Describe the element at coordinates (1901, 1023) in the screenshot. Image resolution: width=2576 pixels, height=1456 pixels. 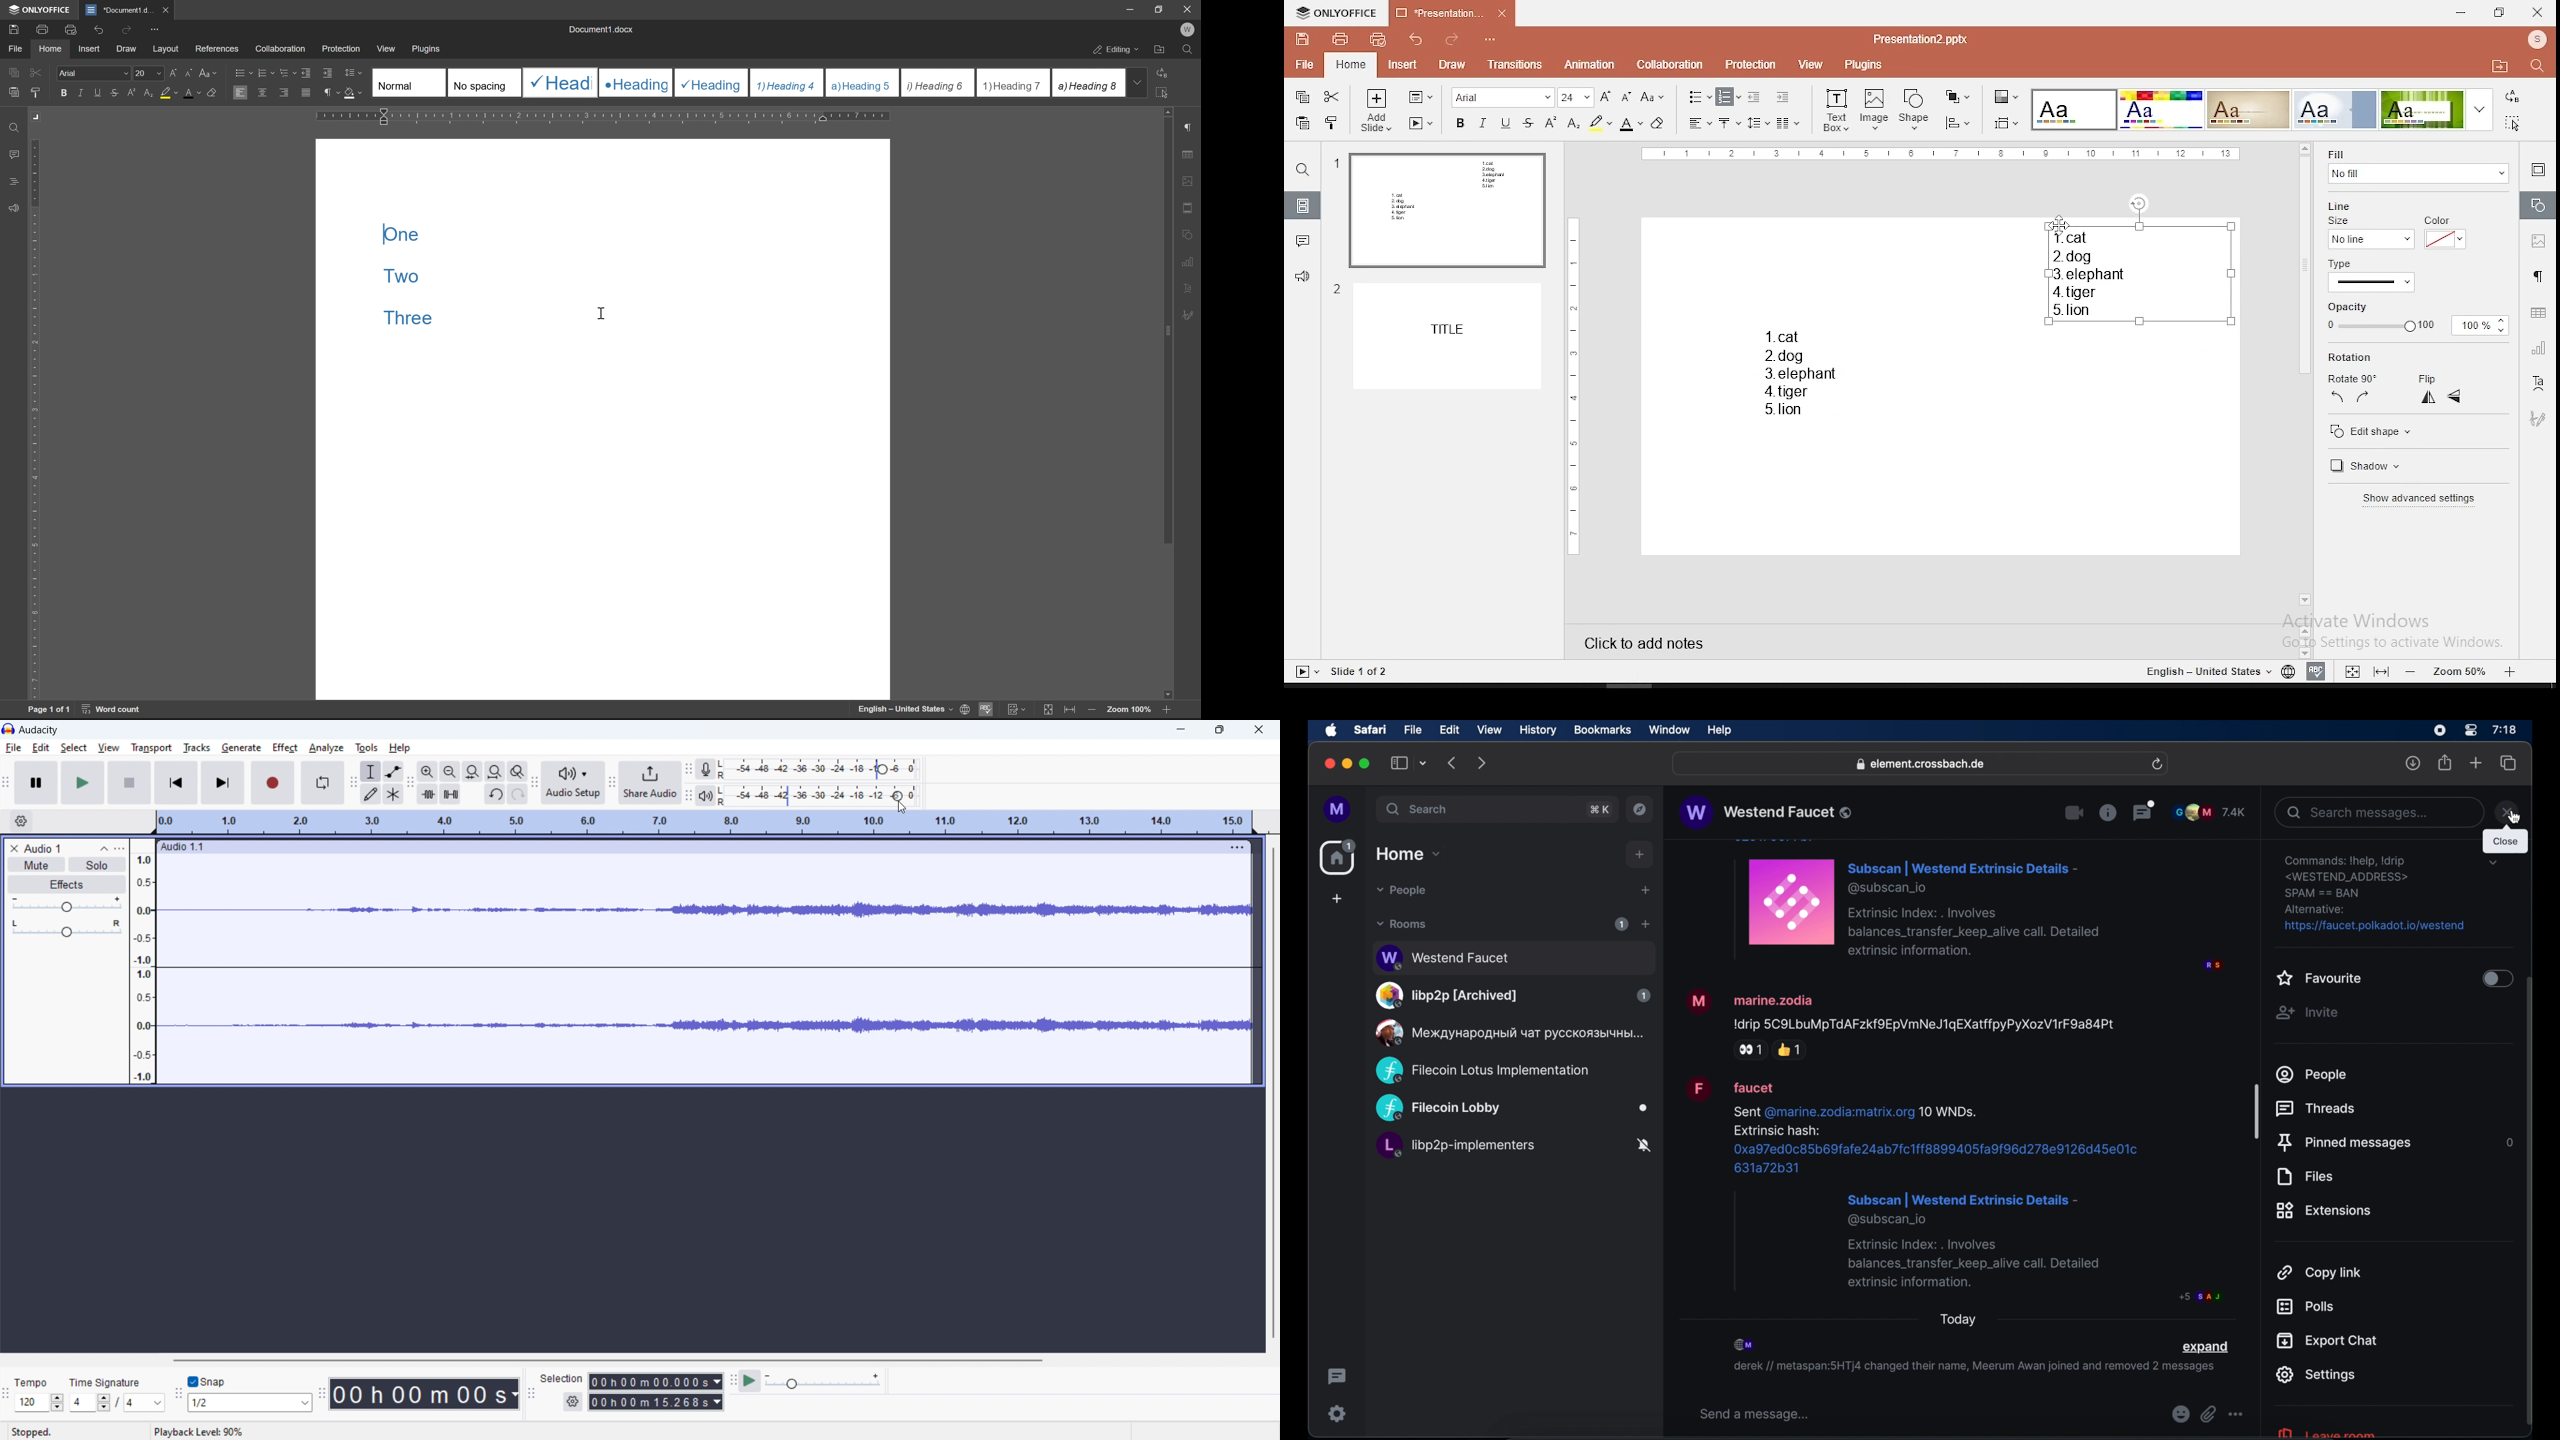
I see `message` at that location.